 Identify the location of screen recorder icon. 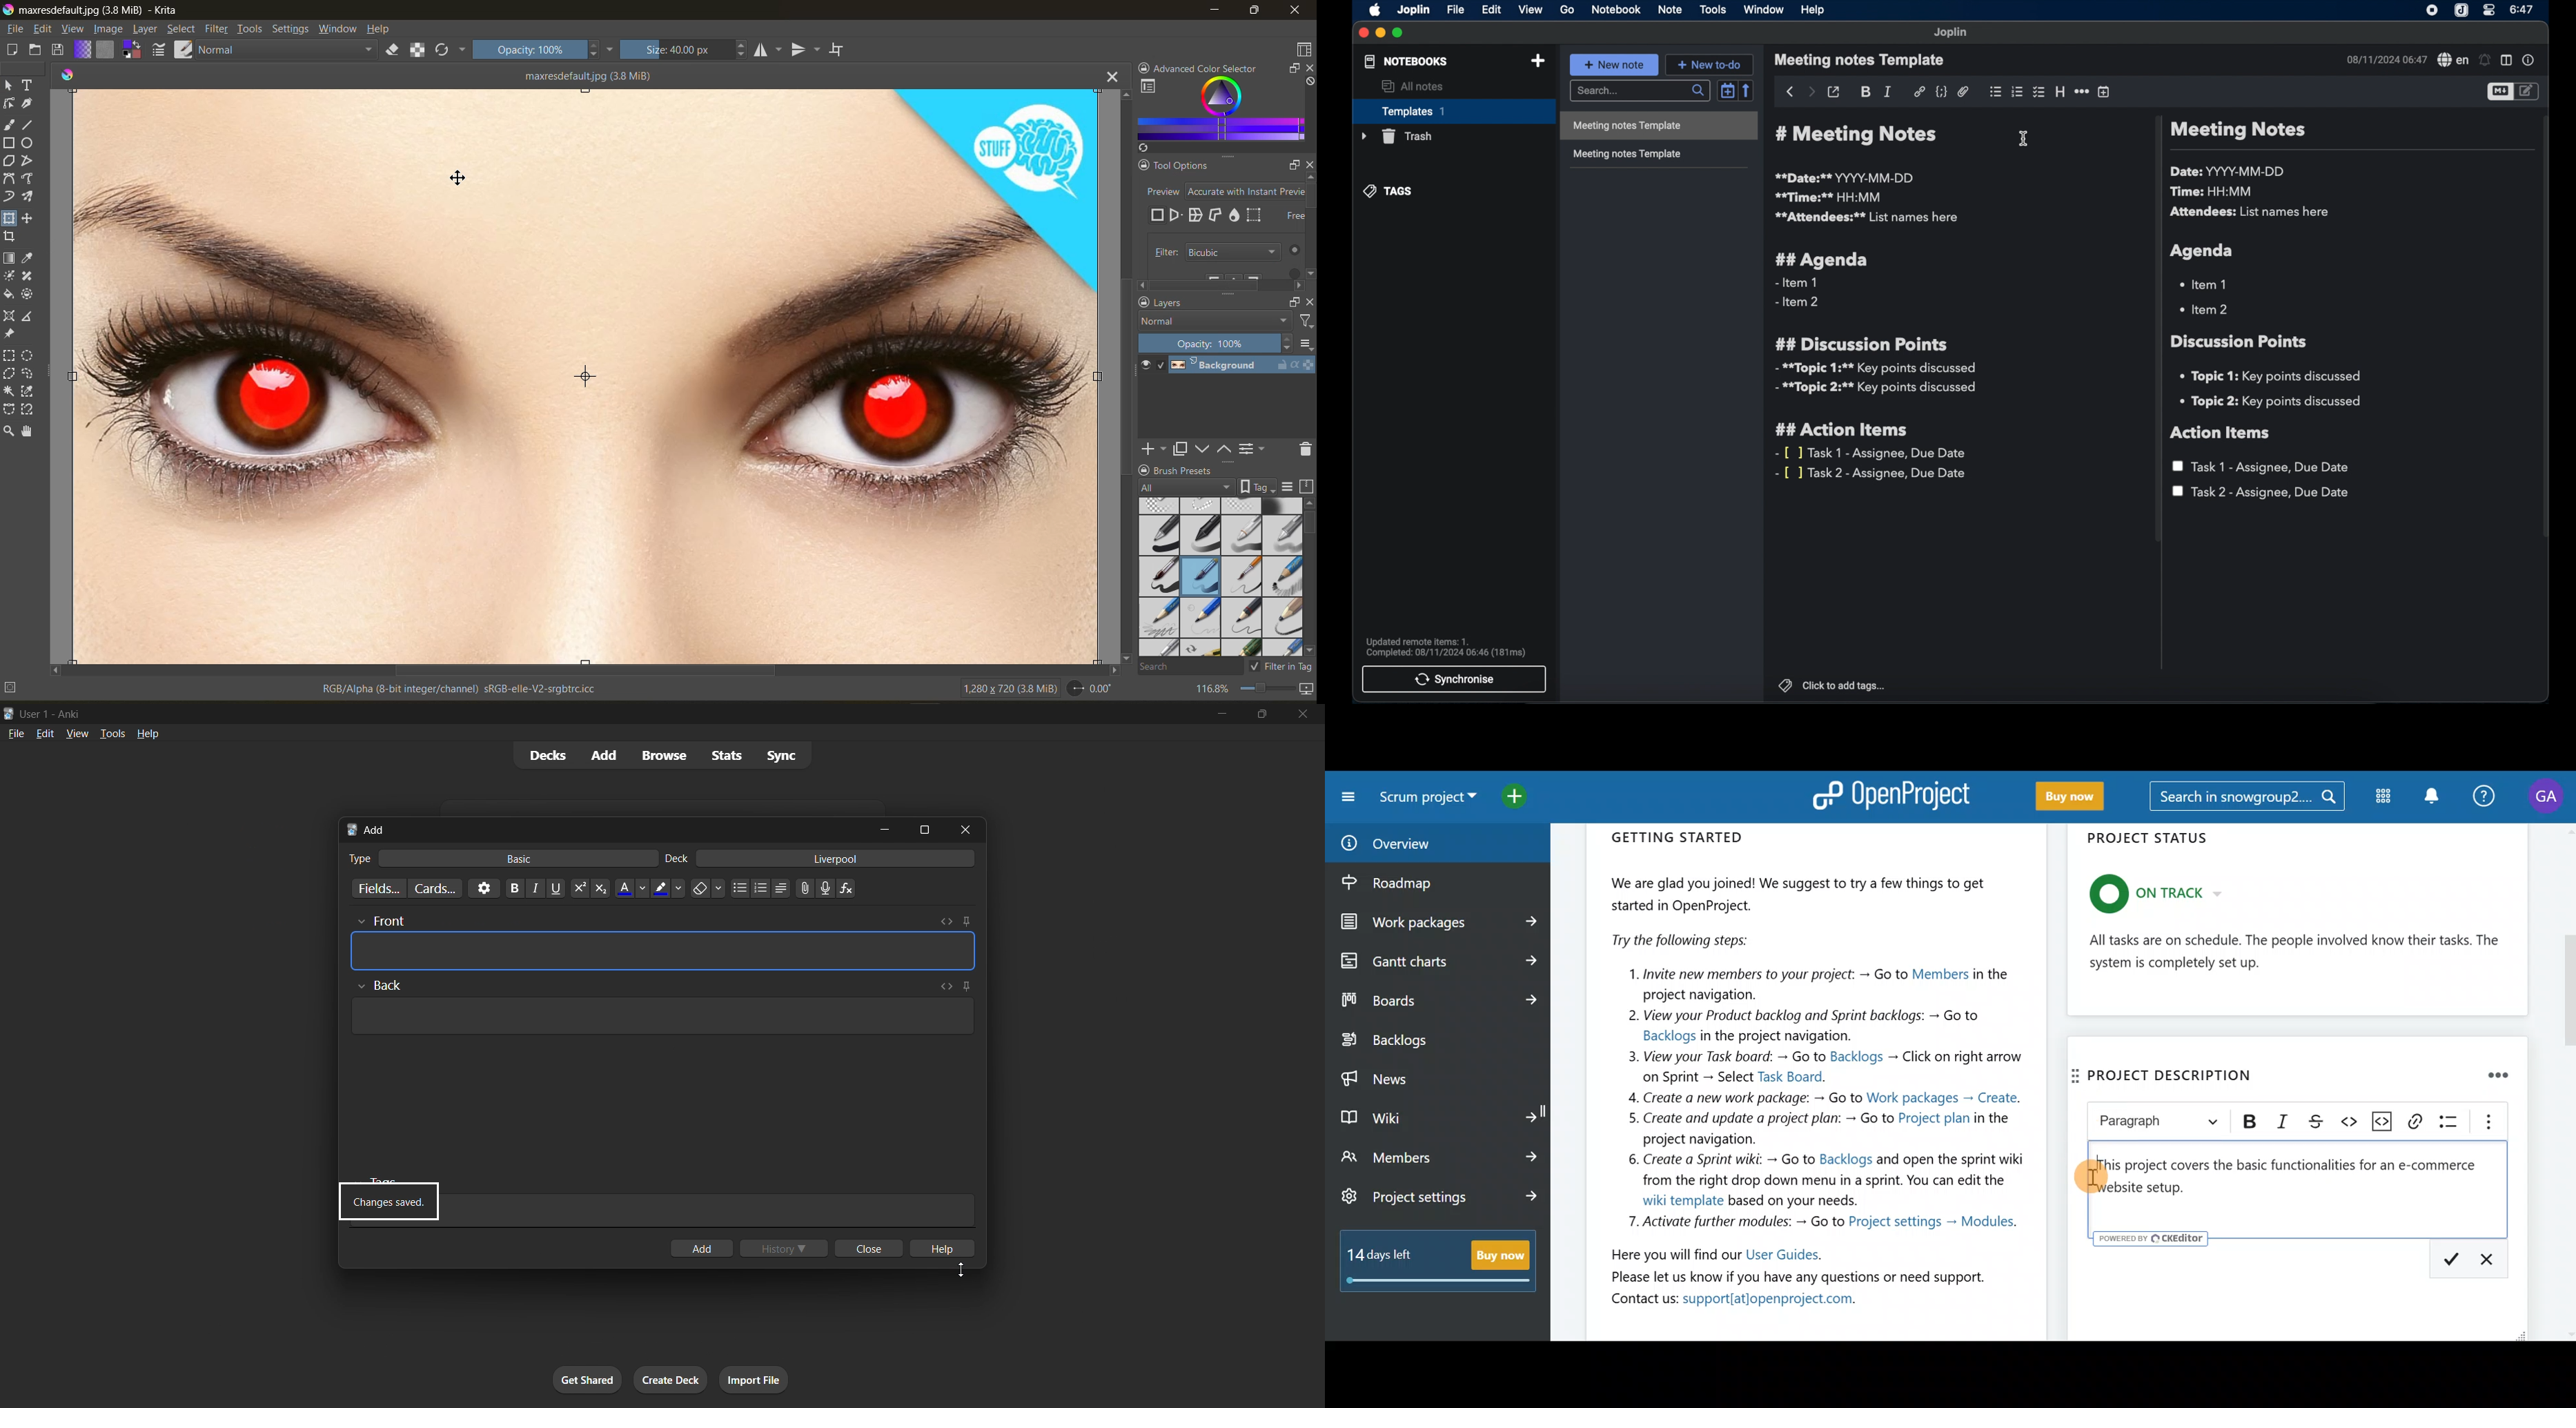
(2433, 10).